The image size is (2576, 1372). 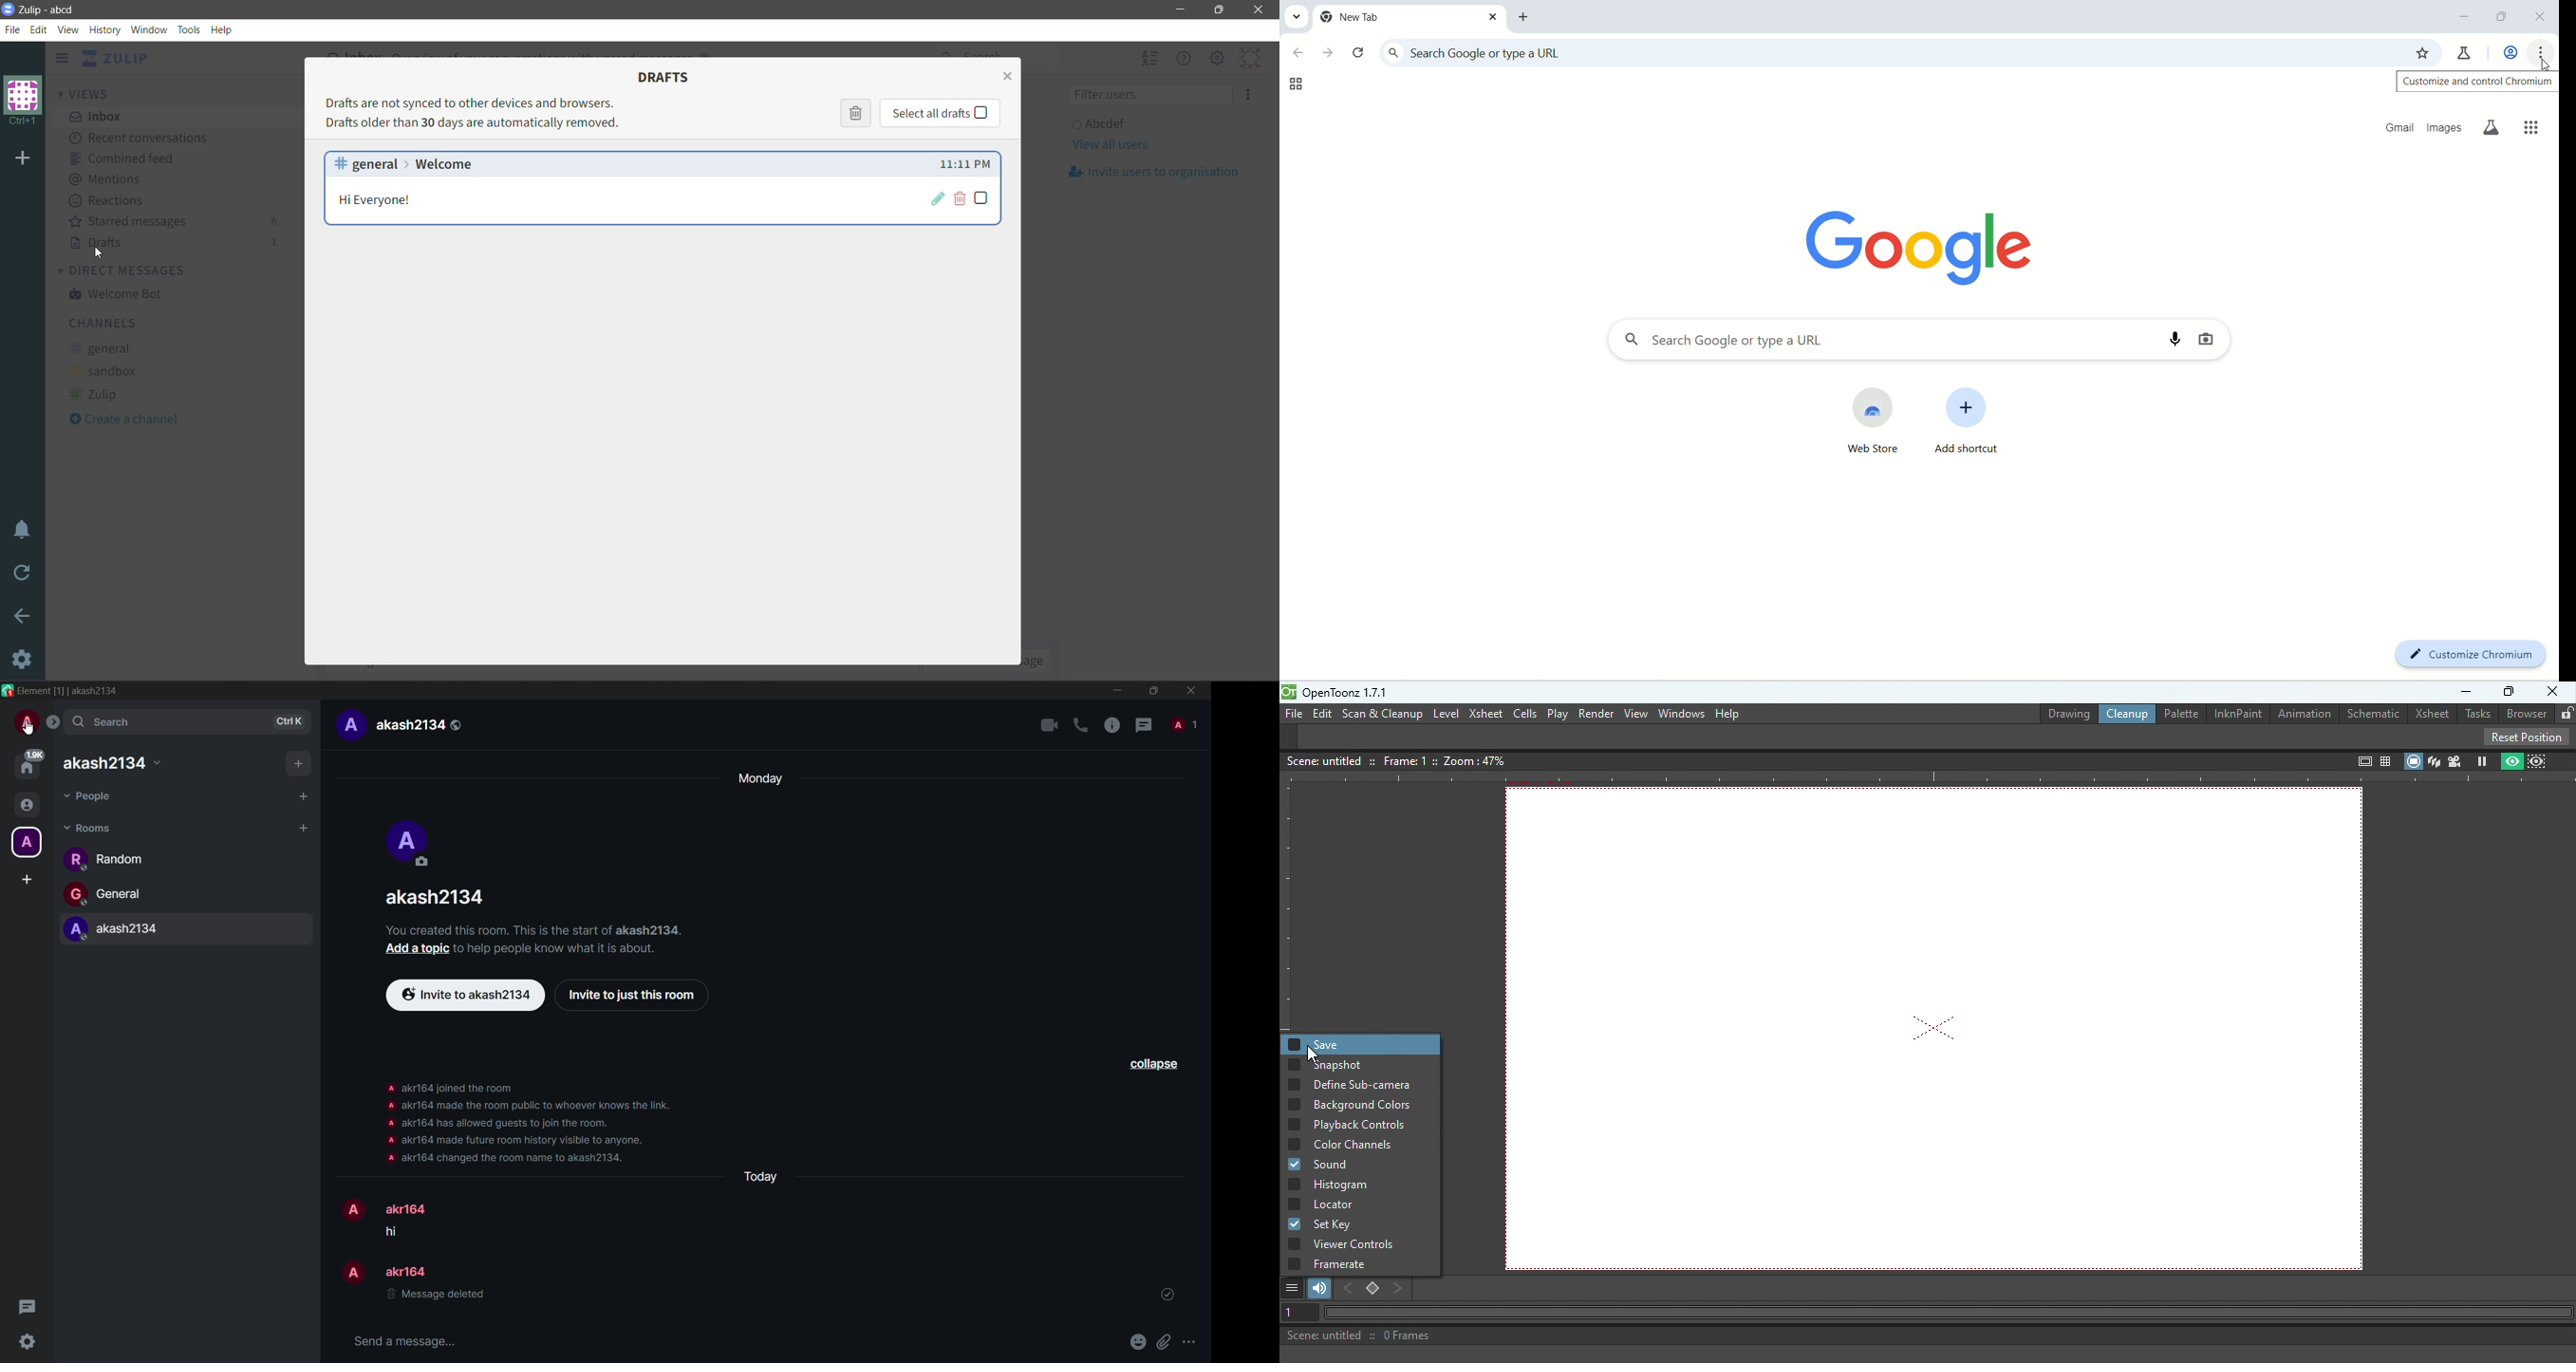 I want to click on Filter users, so click(x=1150, y=95).